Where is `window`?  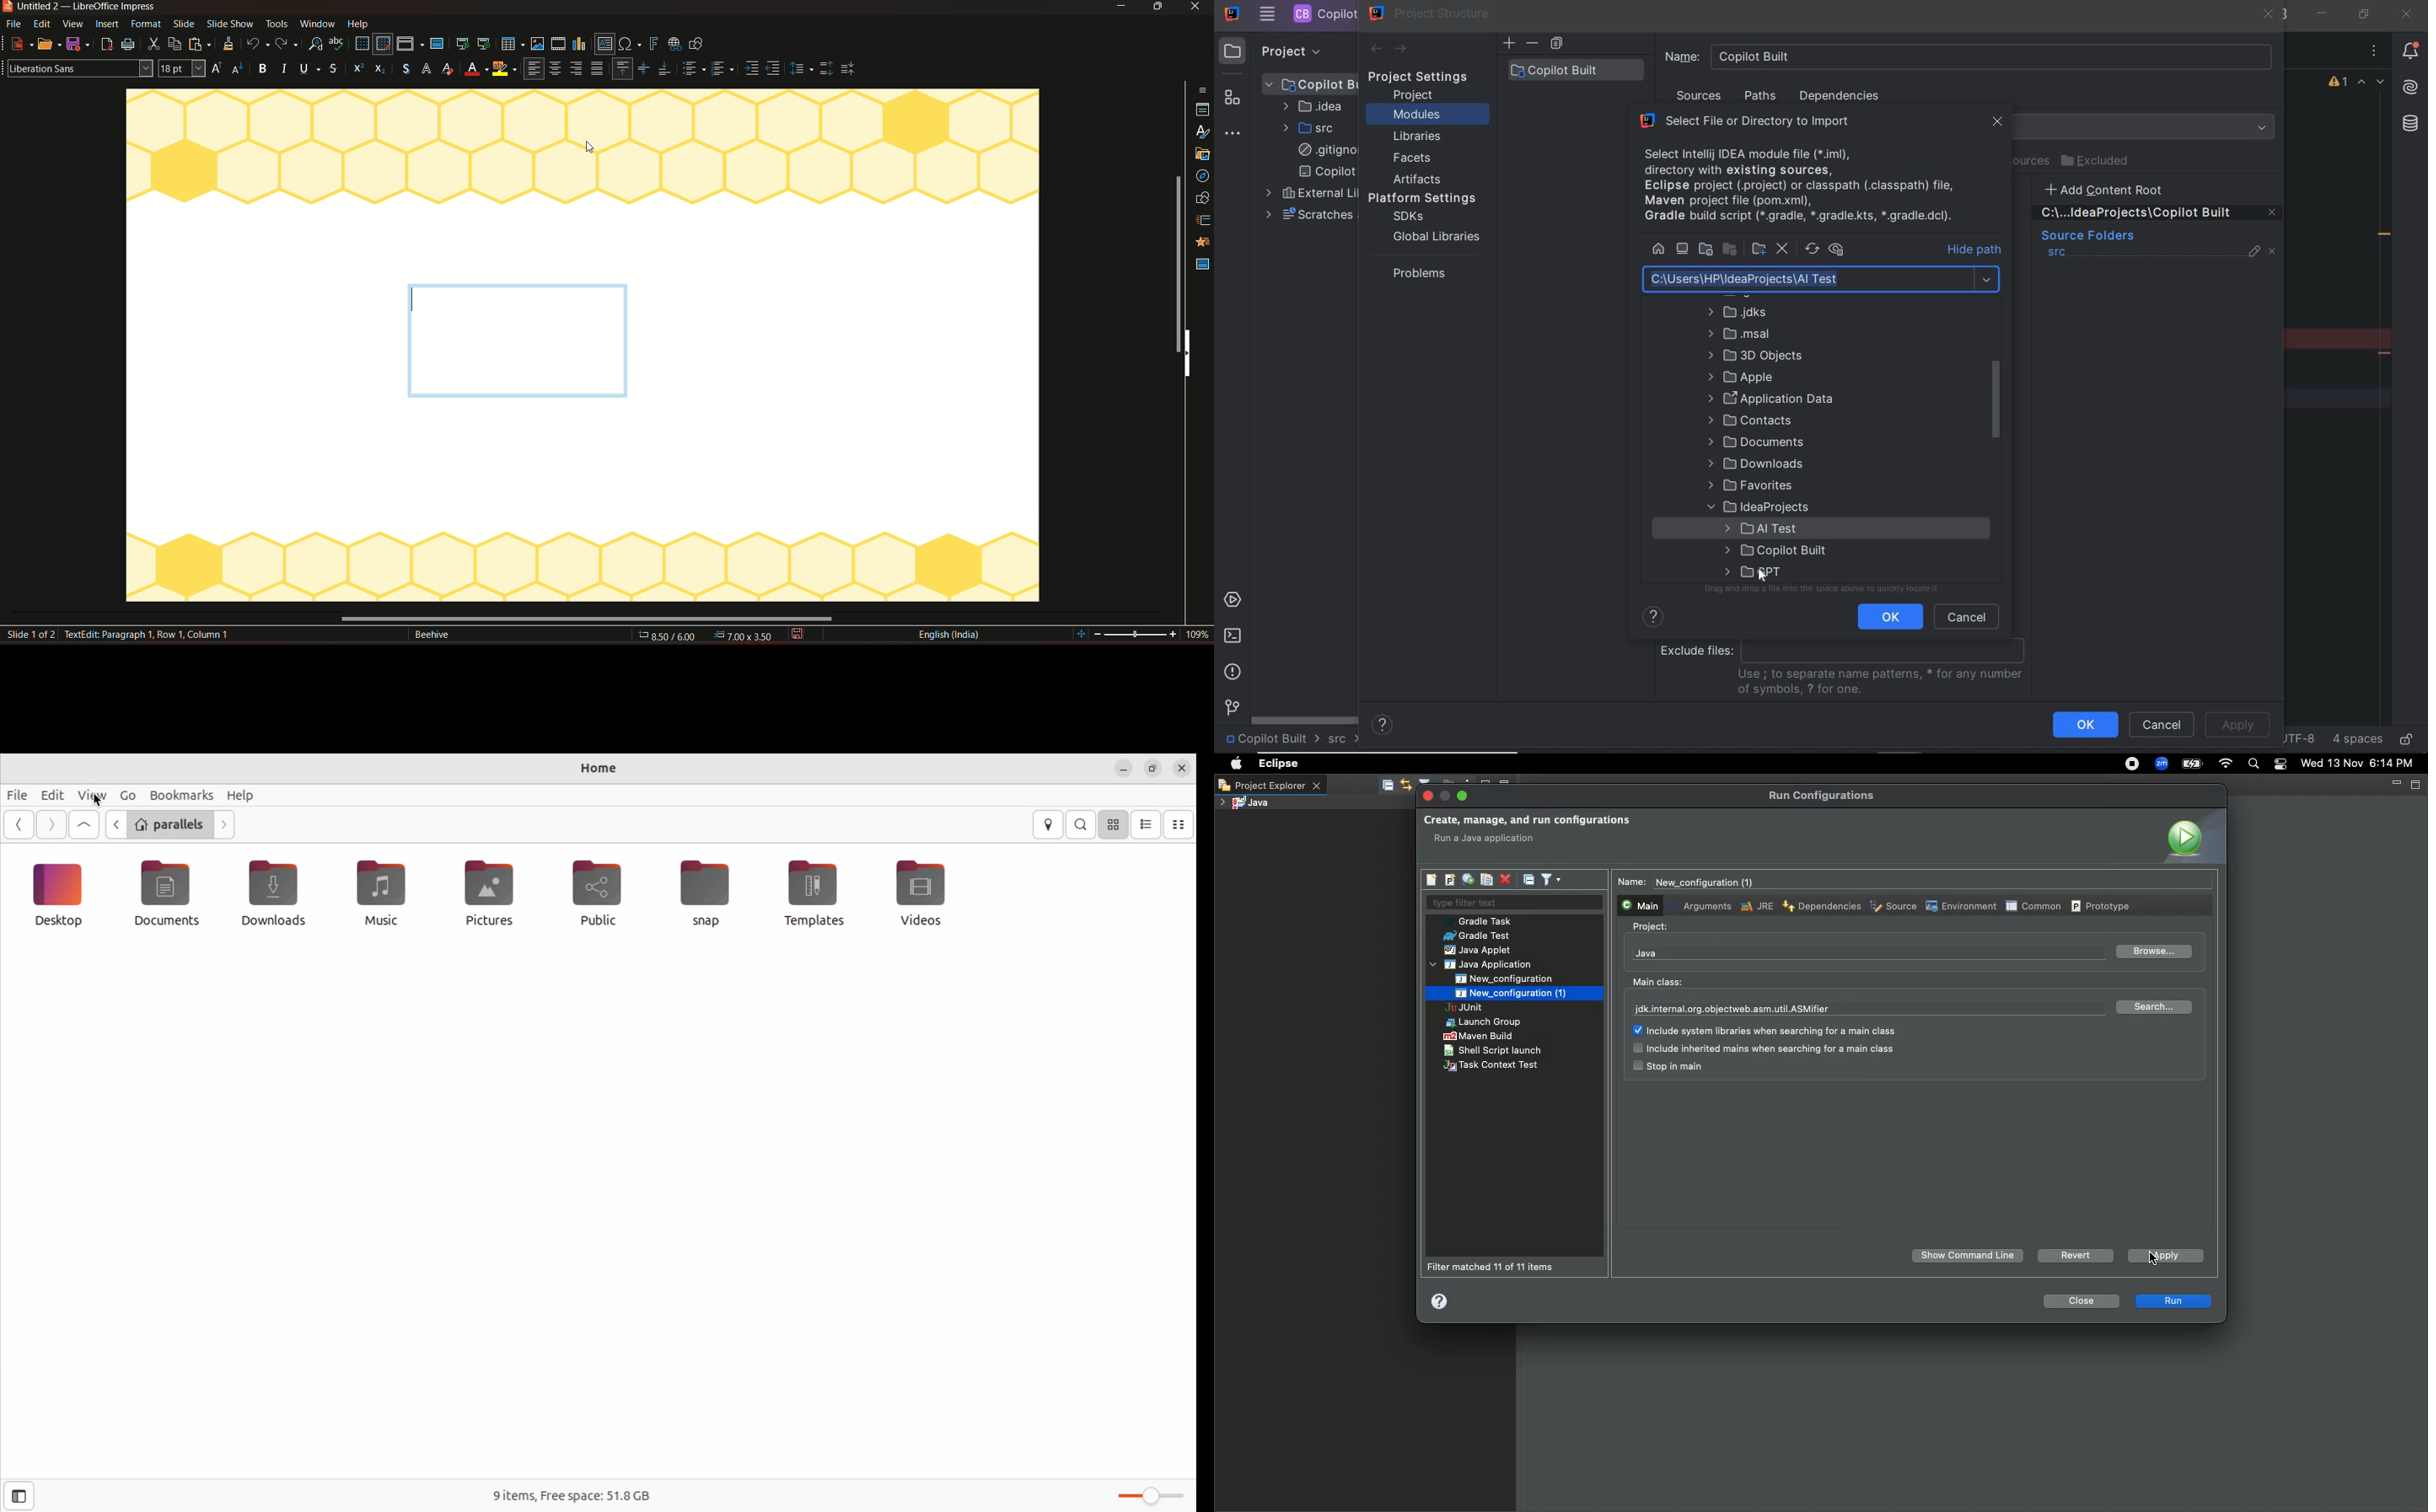
window is located at coordinates (317, 23).